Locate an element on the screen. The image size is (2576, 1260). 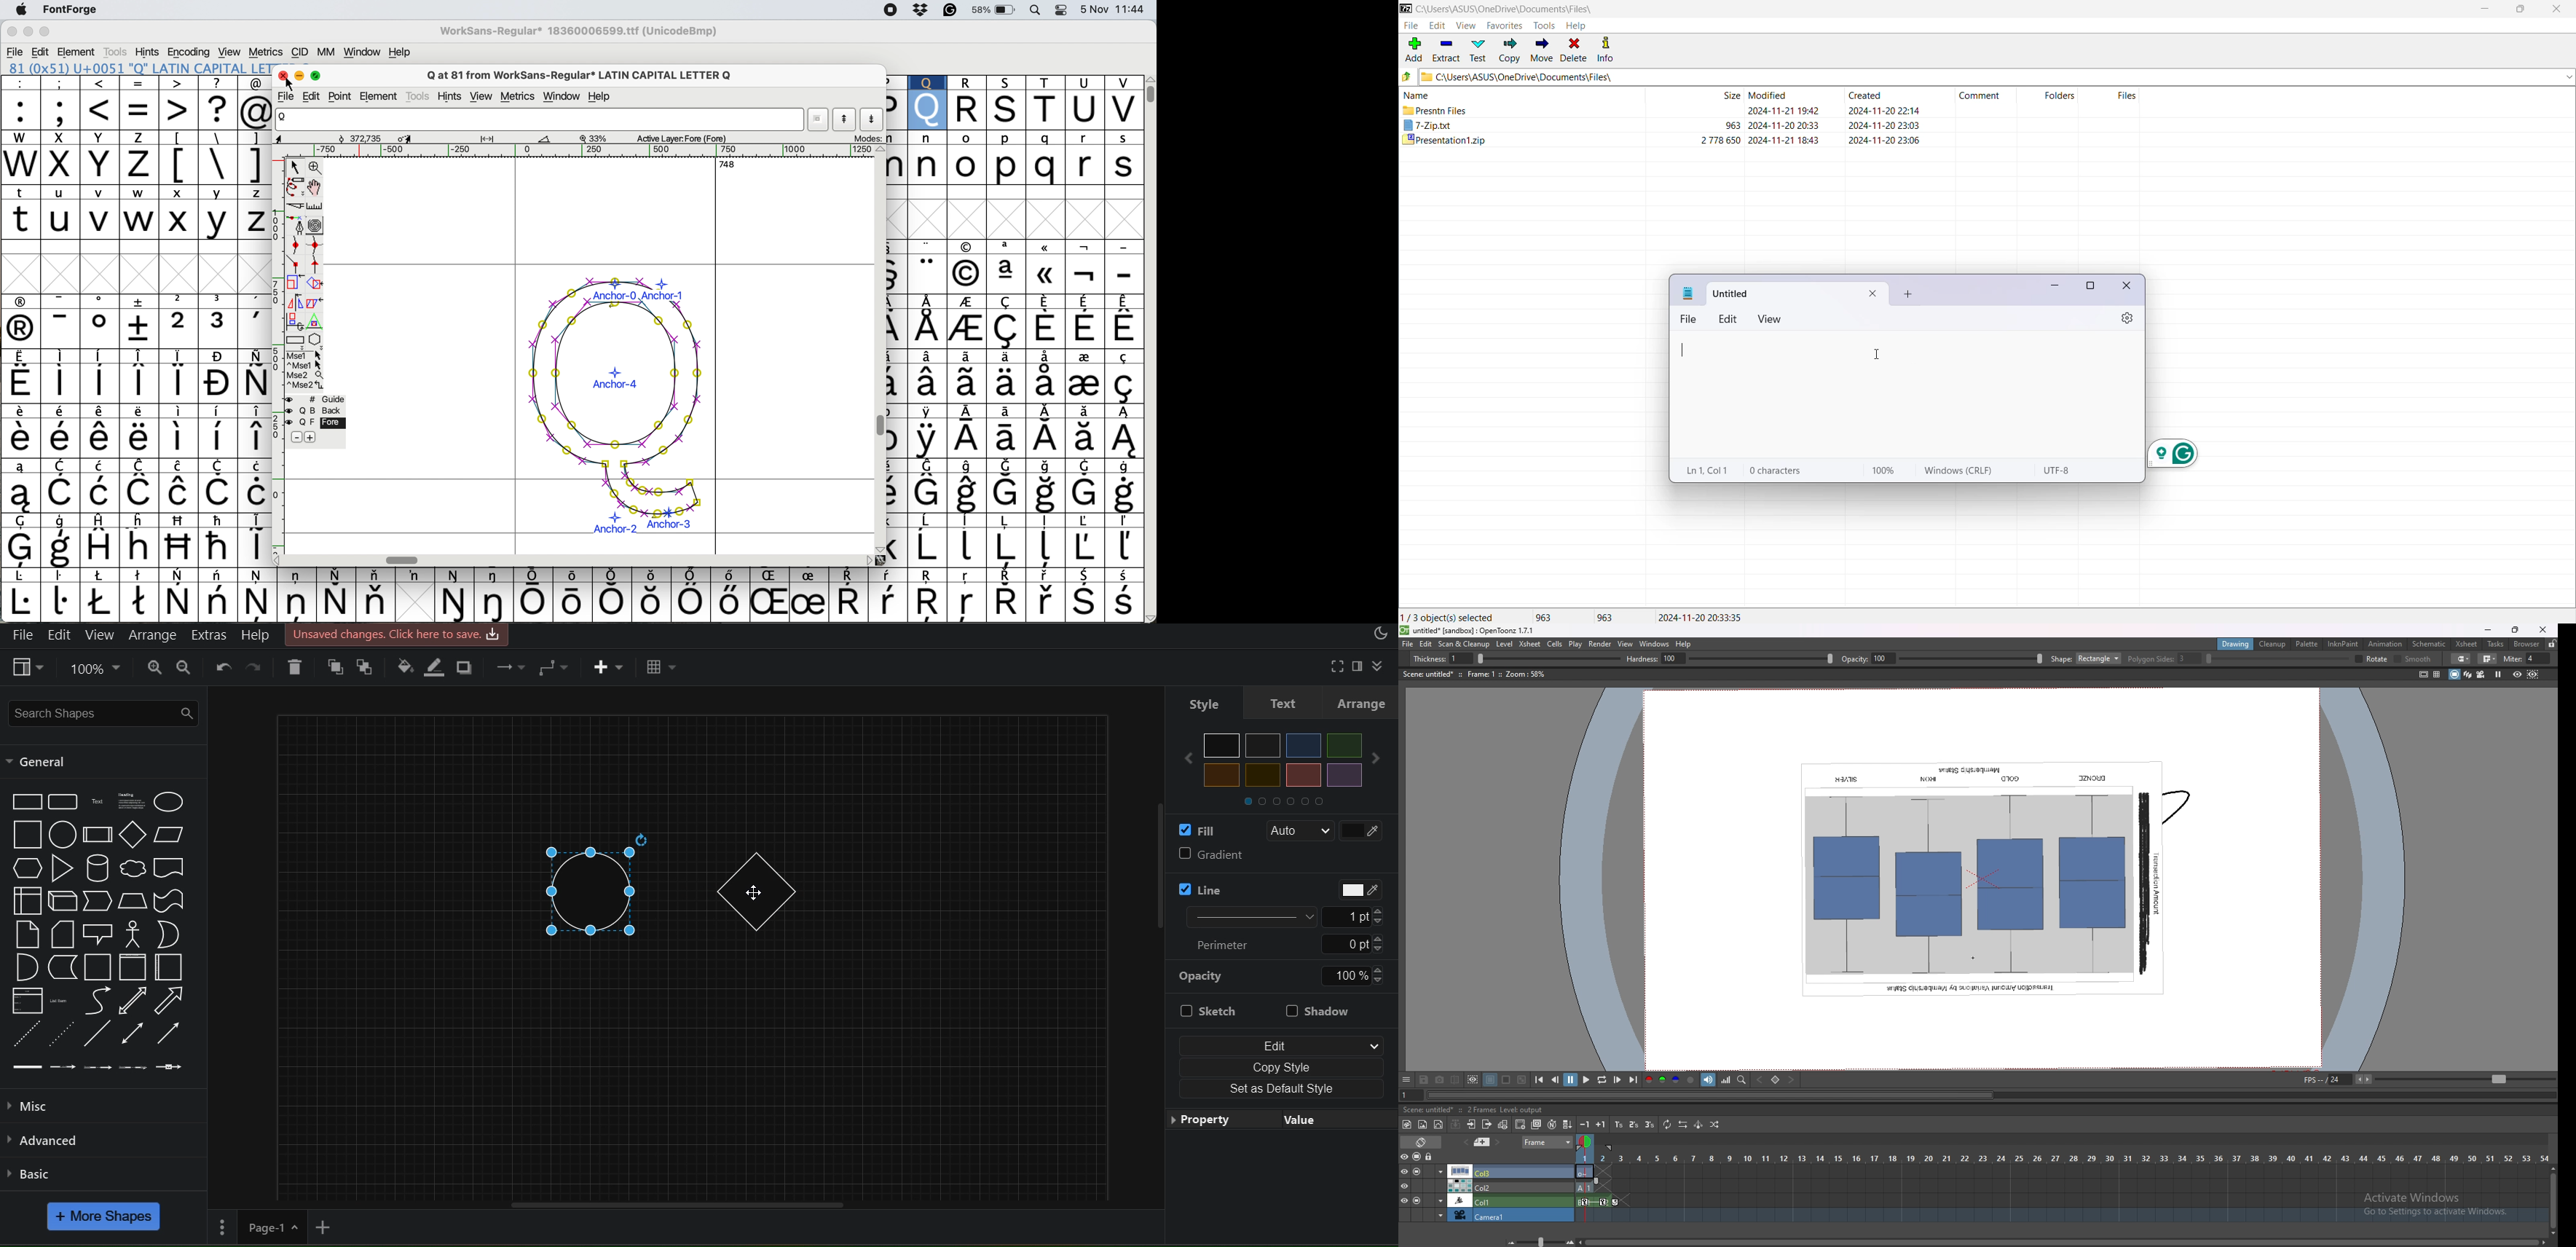
zoom is located at coordinates (95, 669).